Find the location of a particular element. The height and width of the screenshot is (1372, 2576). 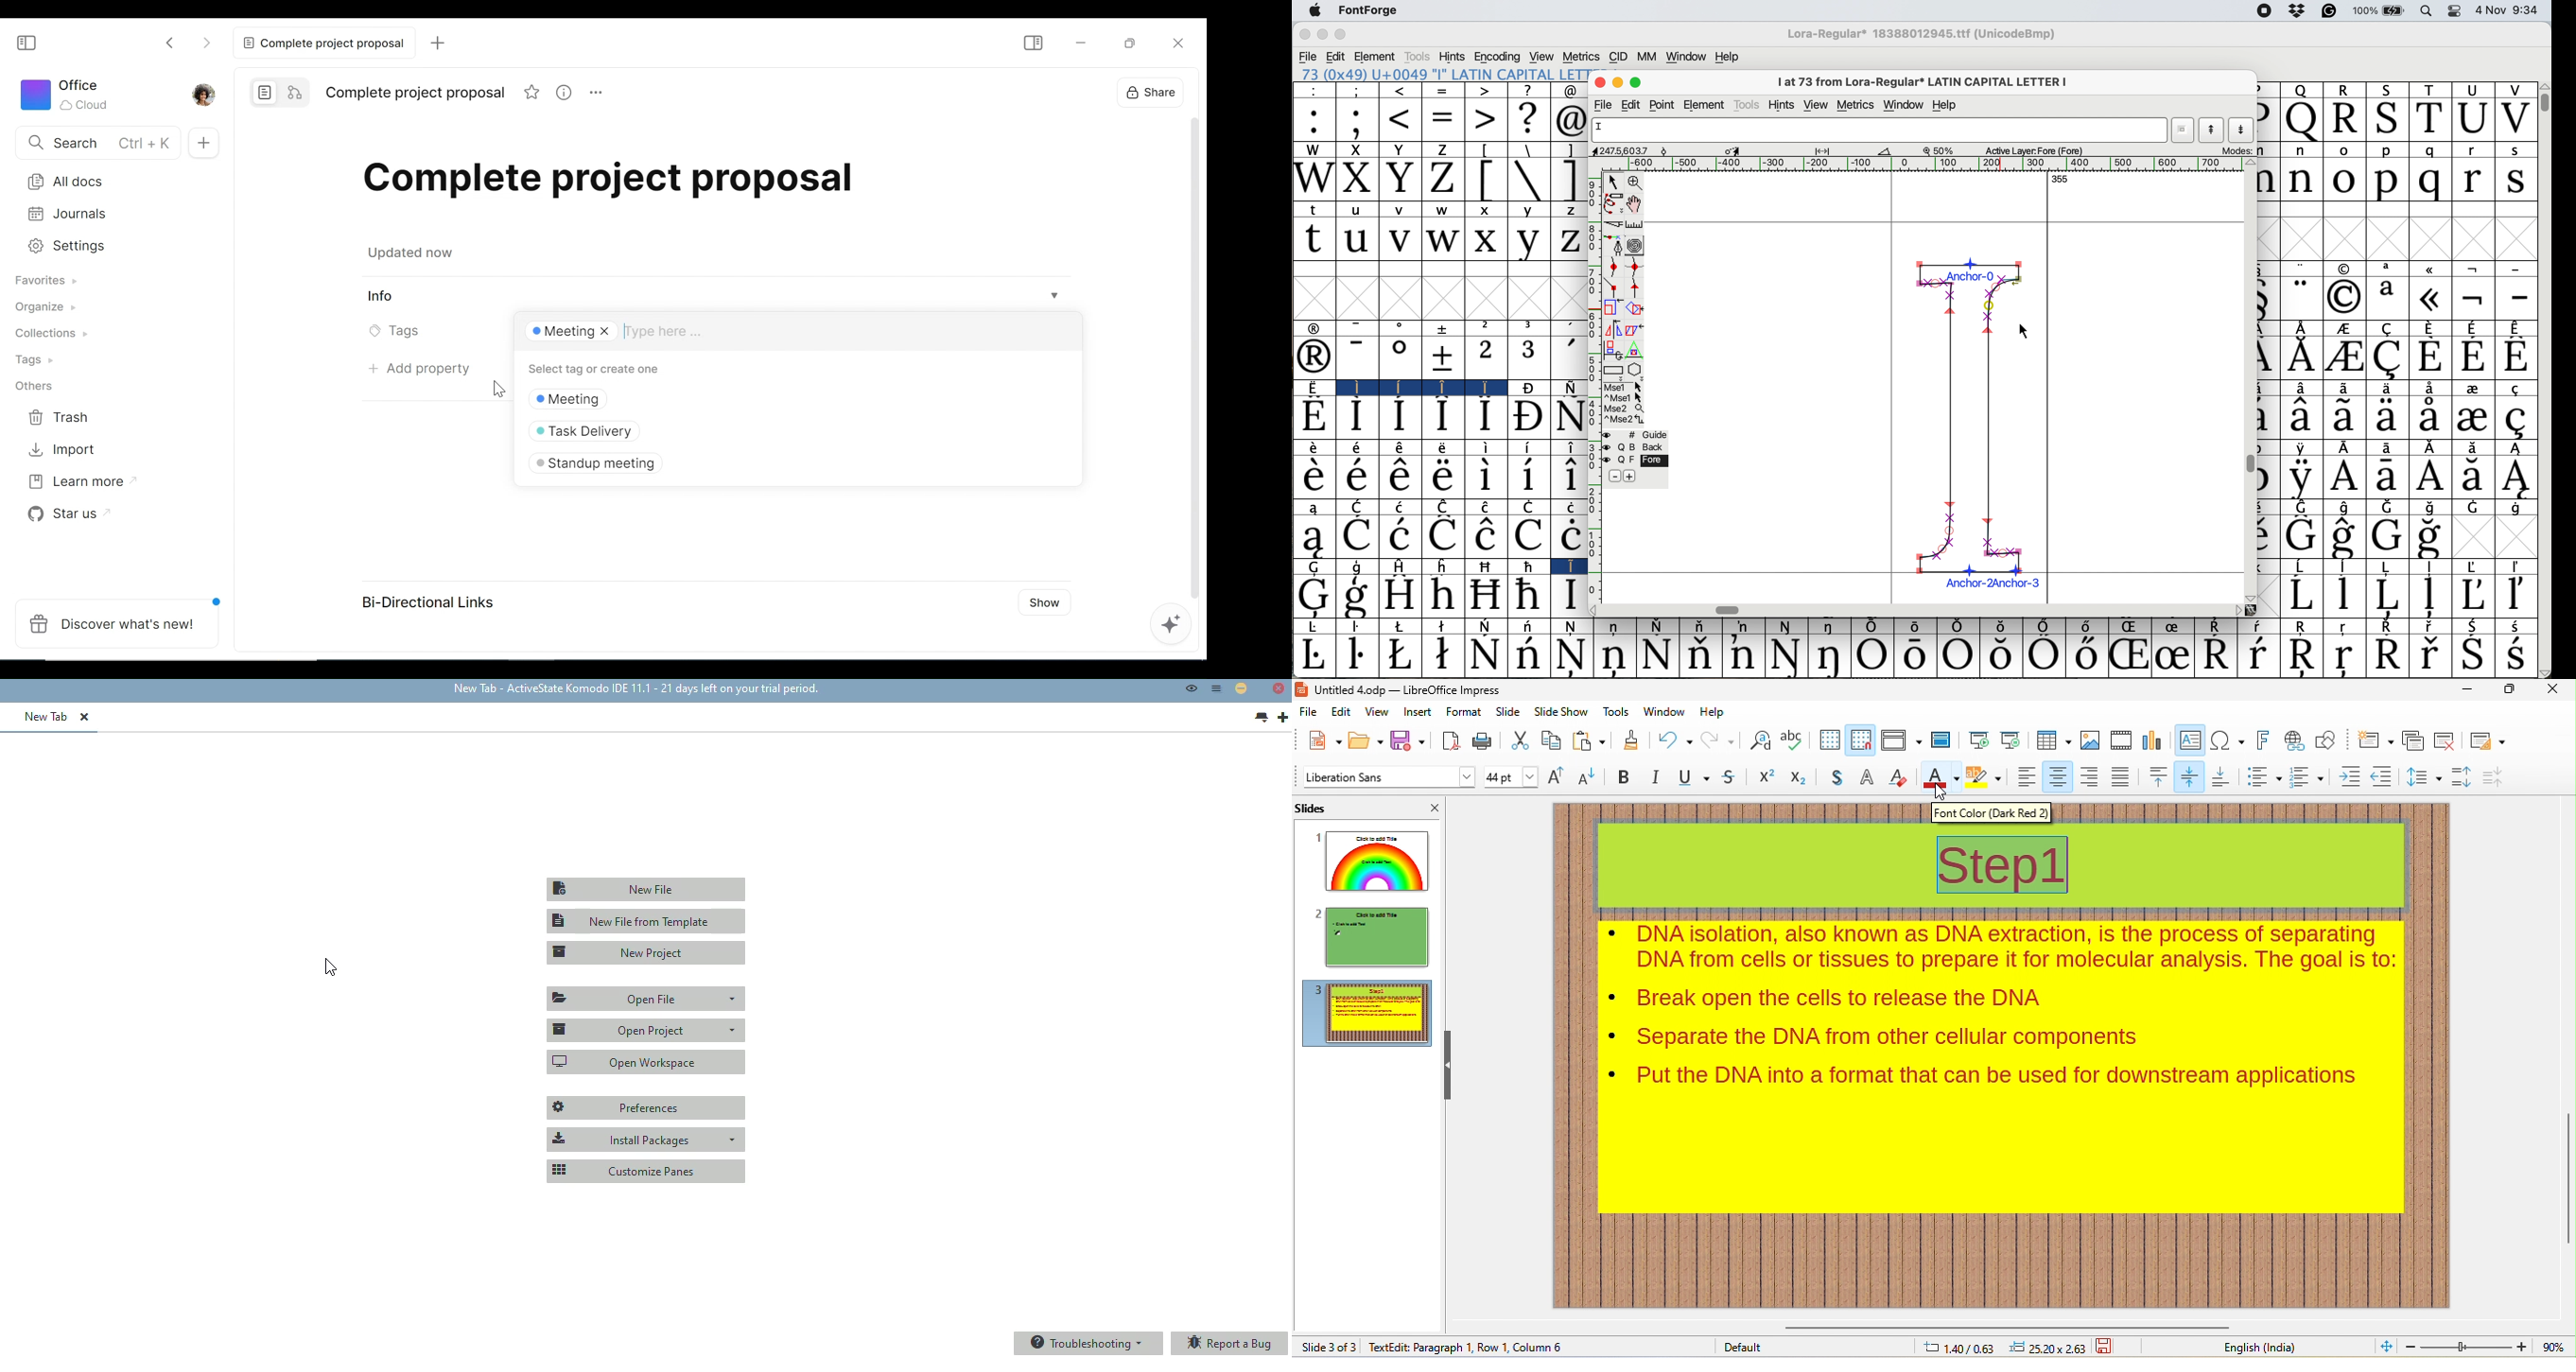

scale the selection is located at coordinates (1610, 308).